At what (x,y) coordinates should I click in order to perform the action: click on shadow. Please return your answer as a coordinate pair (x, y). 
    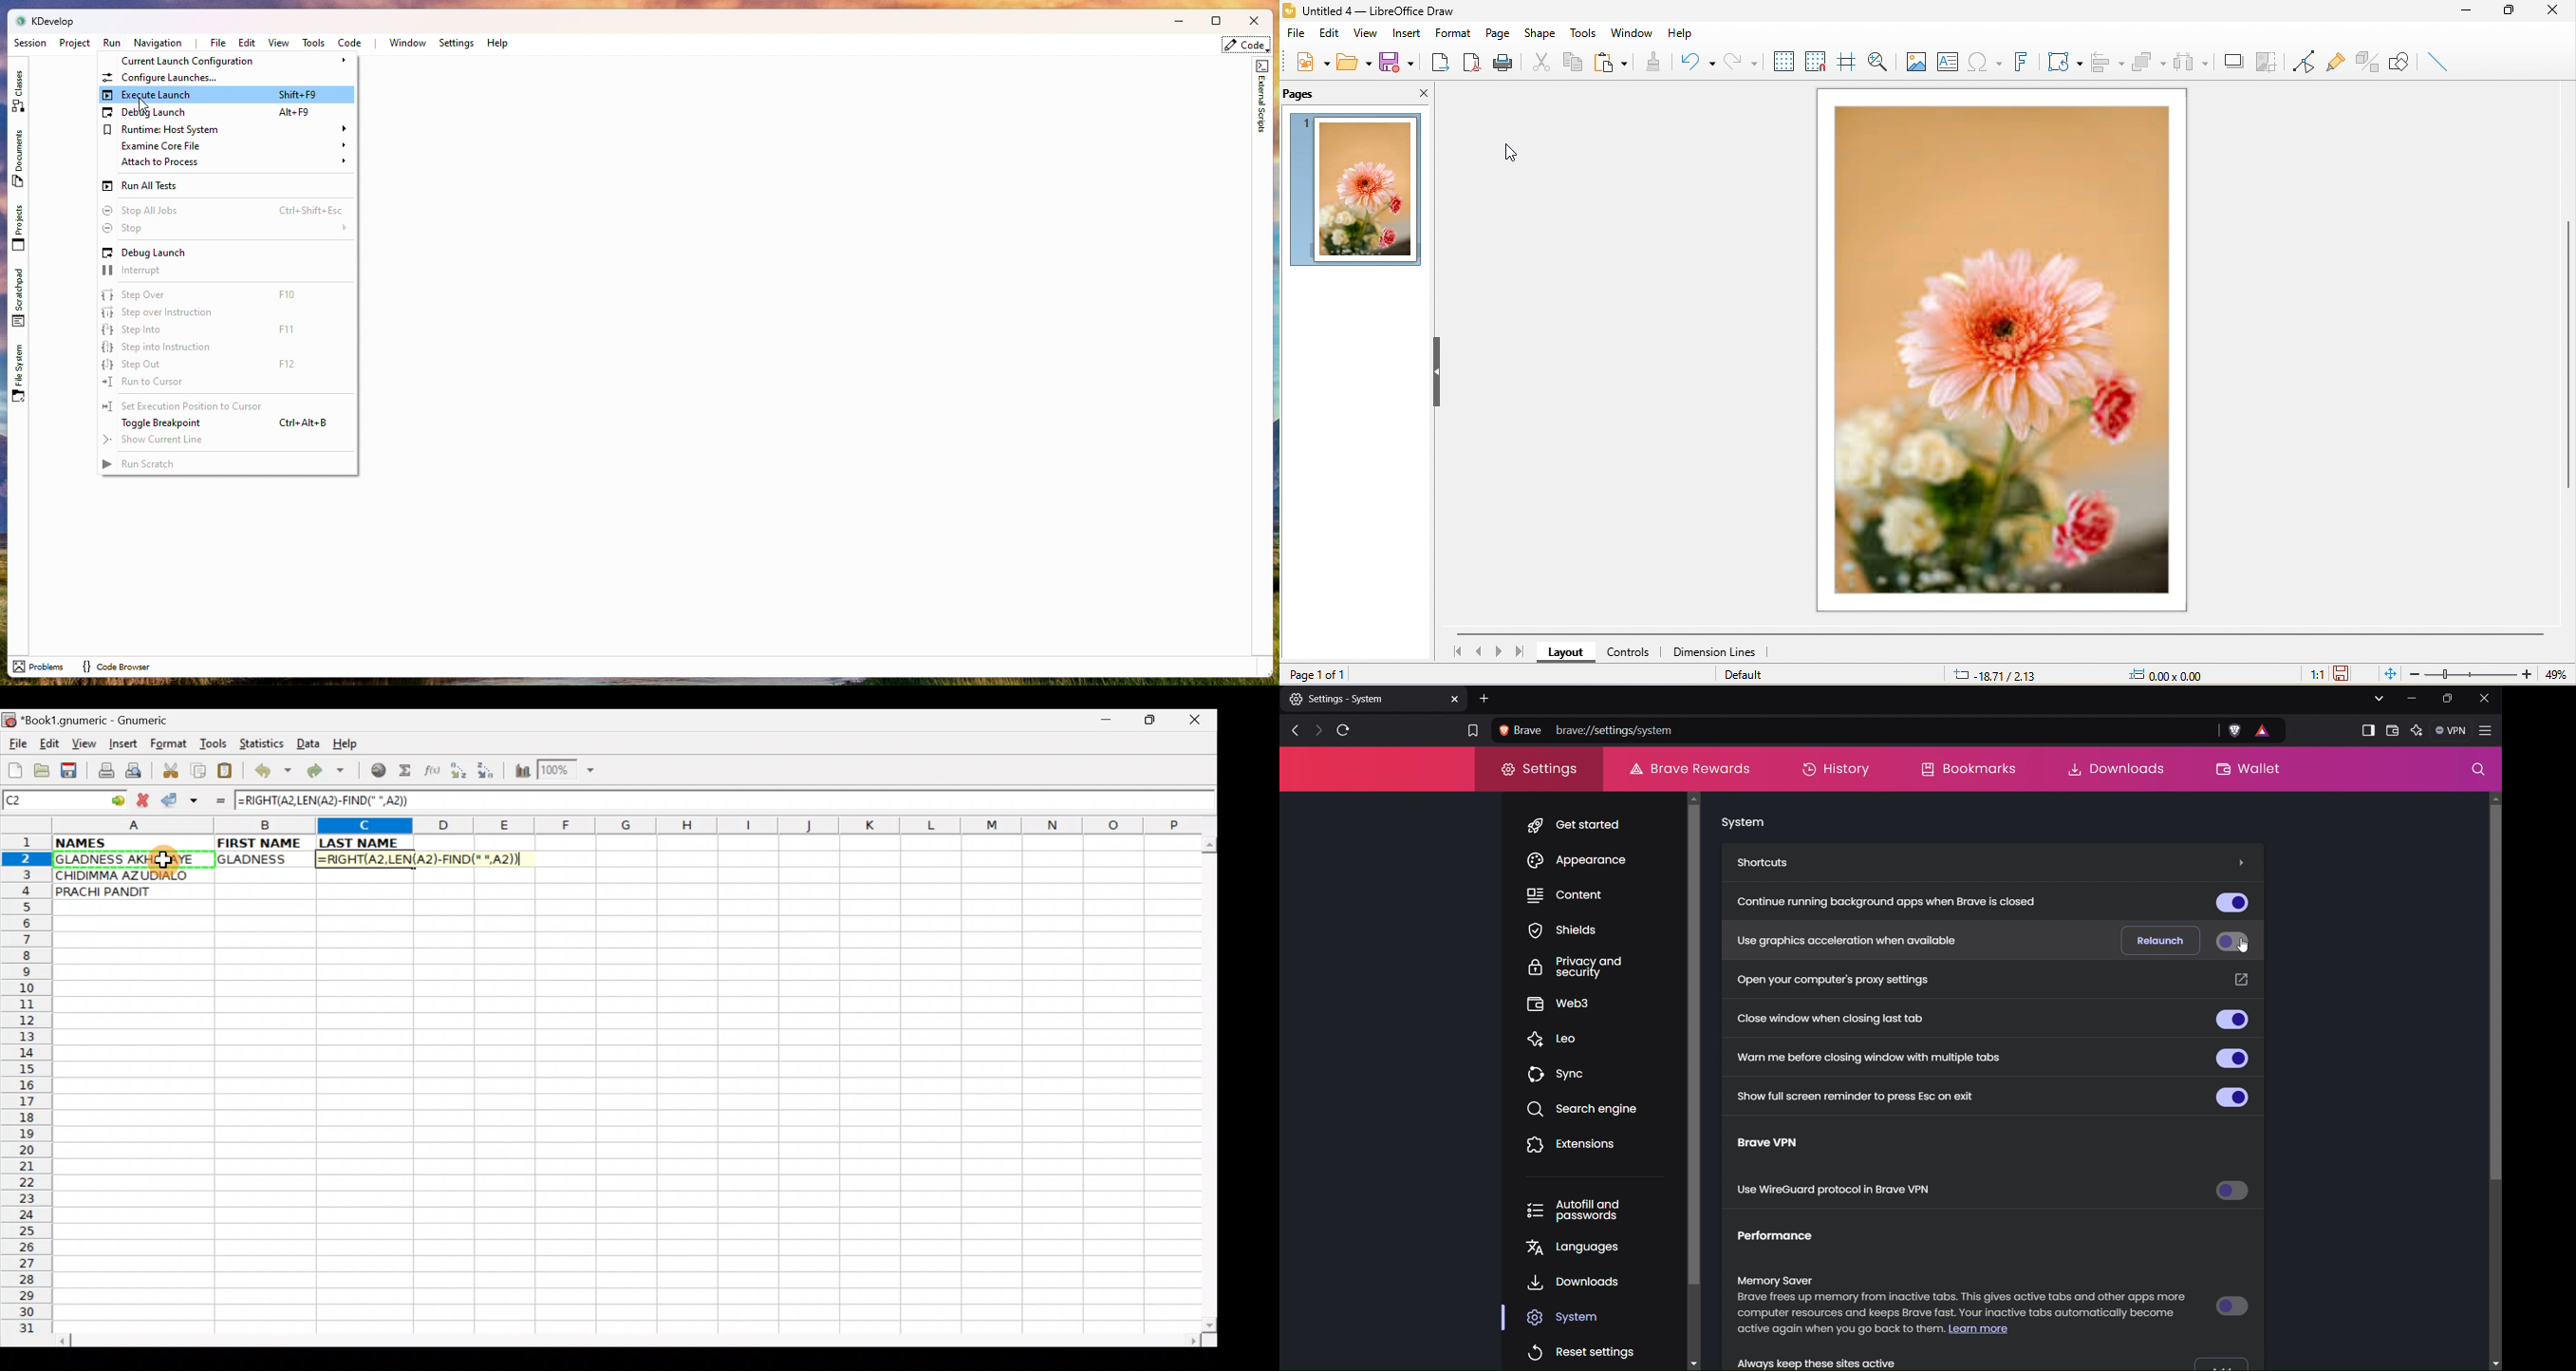
    Looking at the image, I should click on (2234, 65).